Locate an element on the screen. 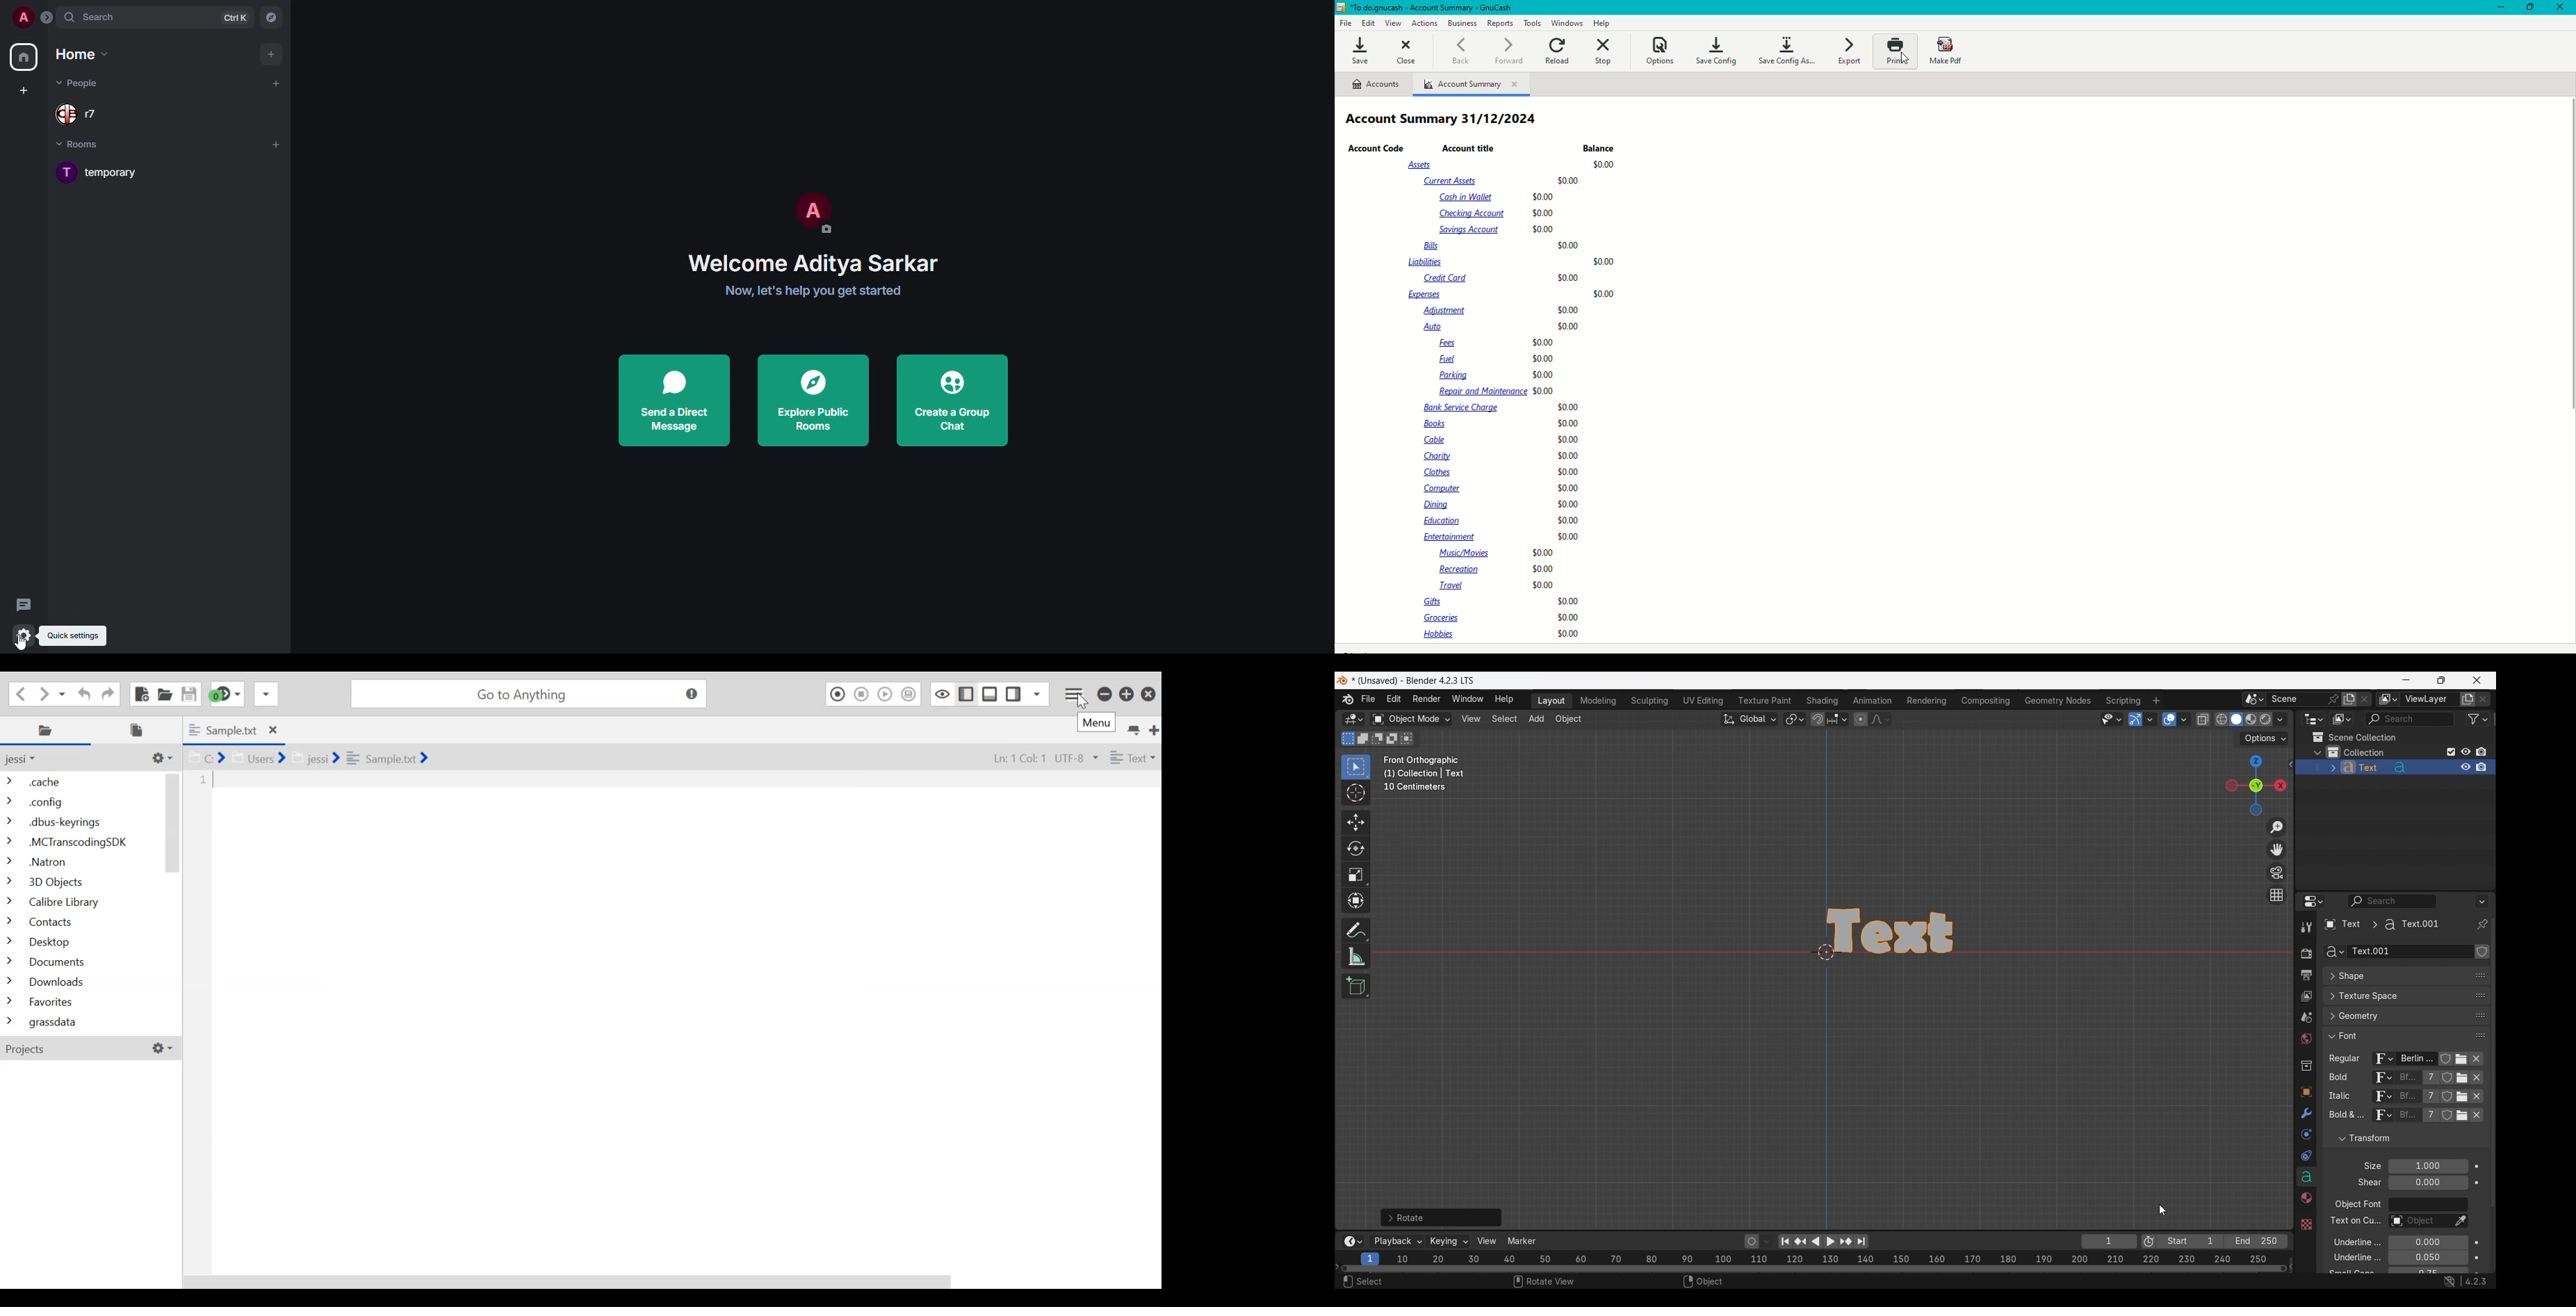 Image resolution: width=2576 pixels, height=1316 pixels. Software logo is located at coordinates (1342, 680).